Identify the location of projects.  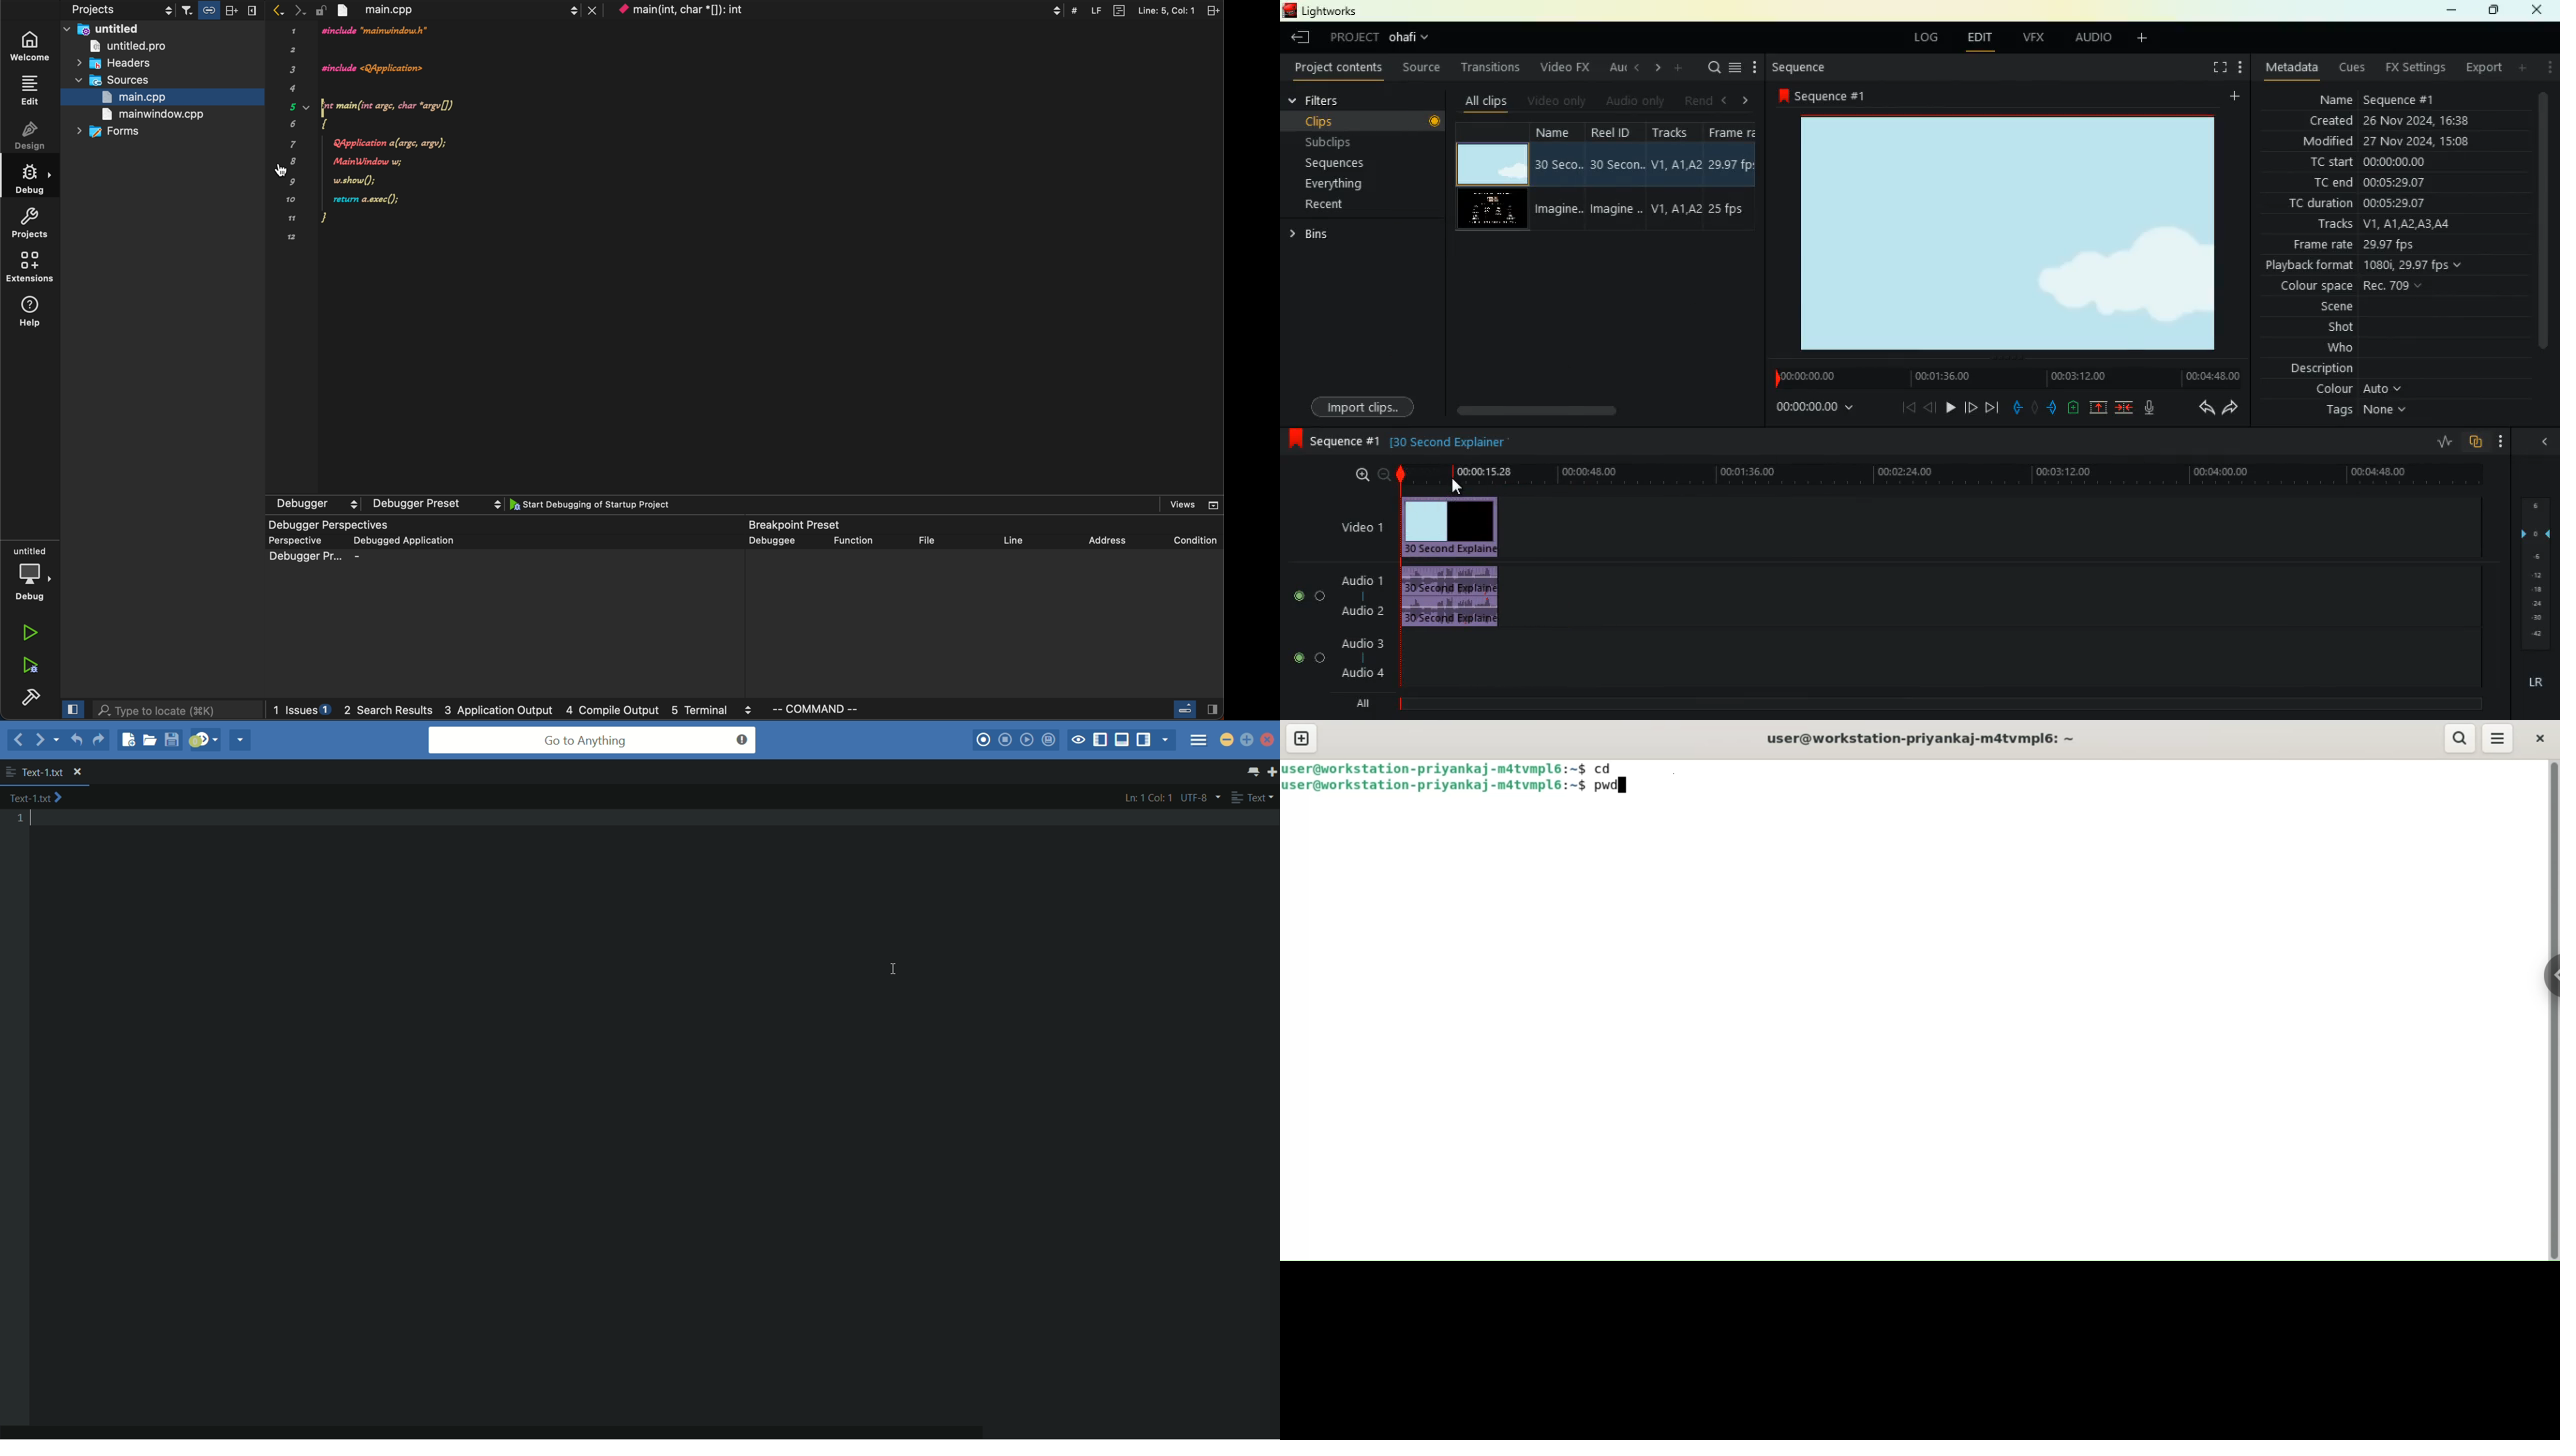
(33, 222).